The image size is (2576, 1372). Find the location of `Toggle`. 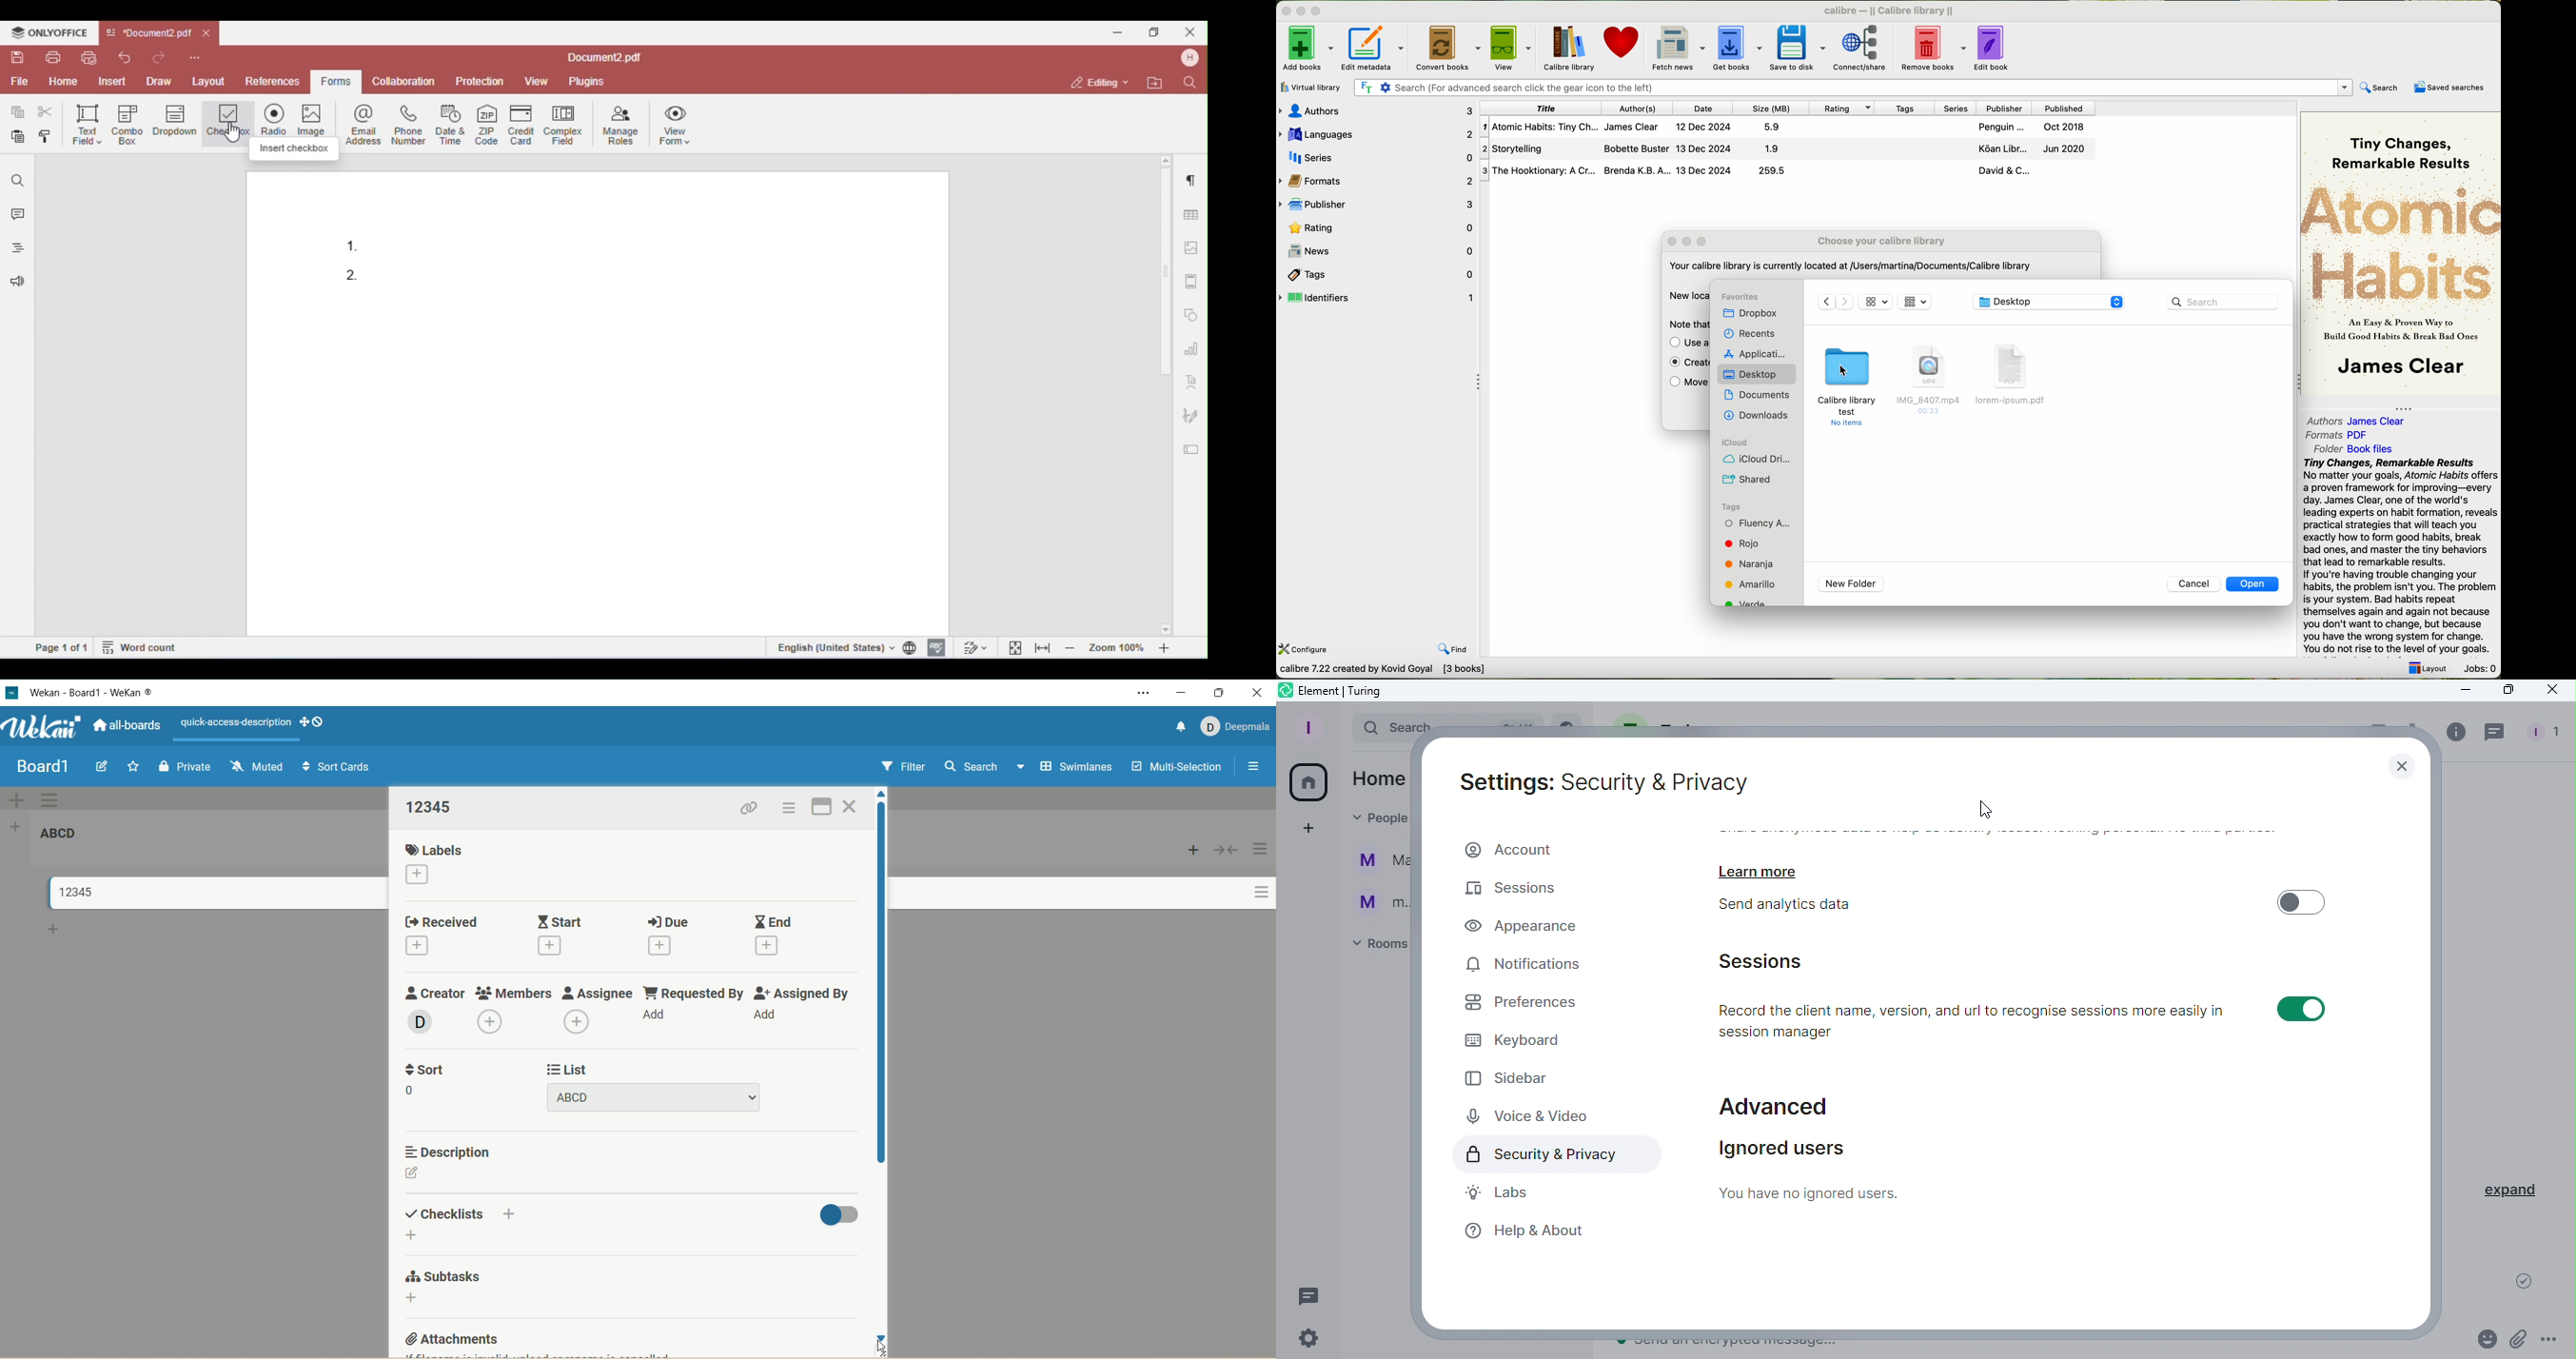

Toggle is located at coordinates (2298, 1009).